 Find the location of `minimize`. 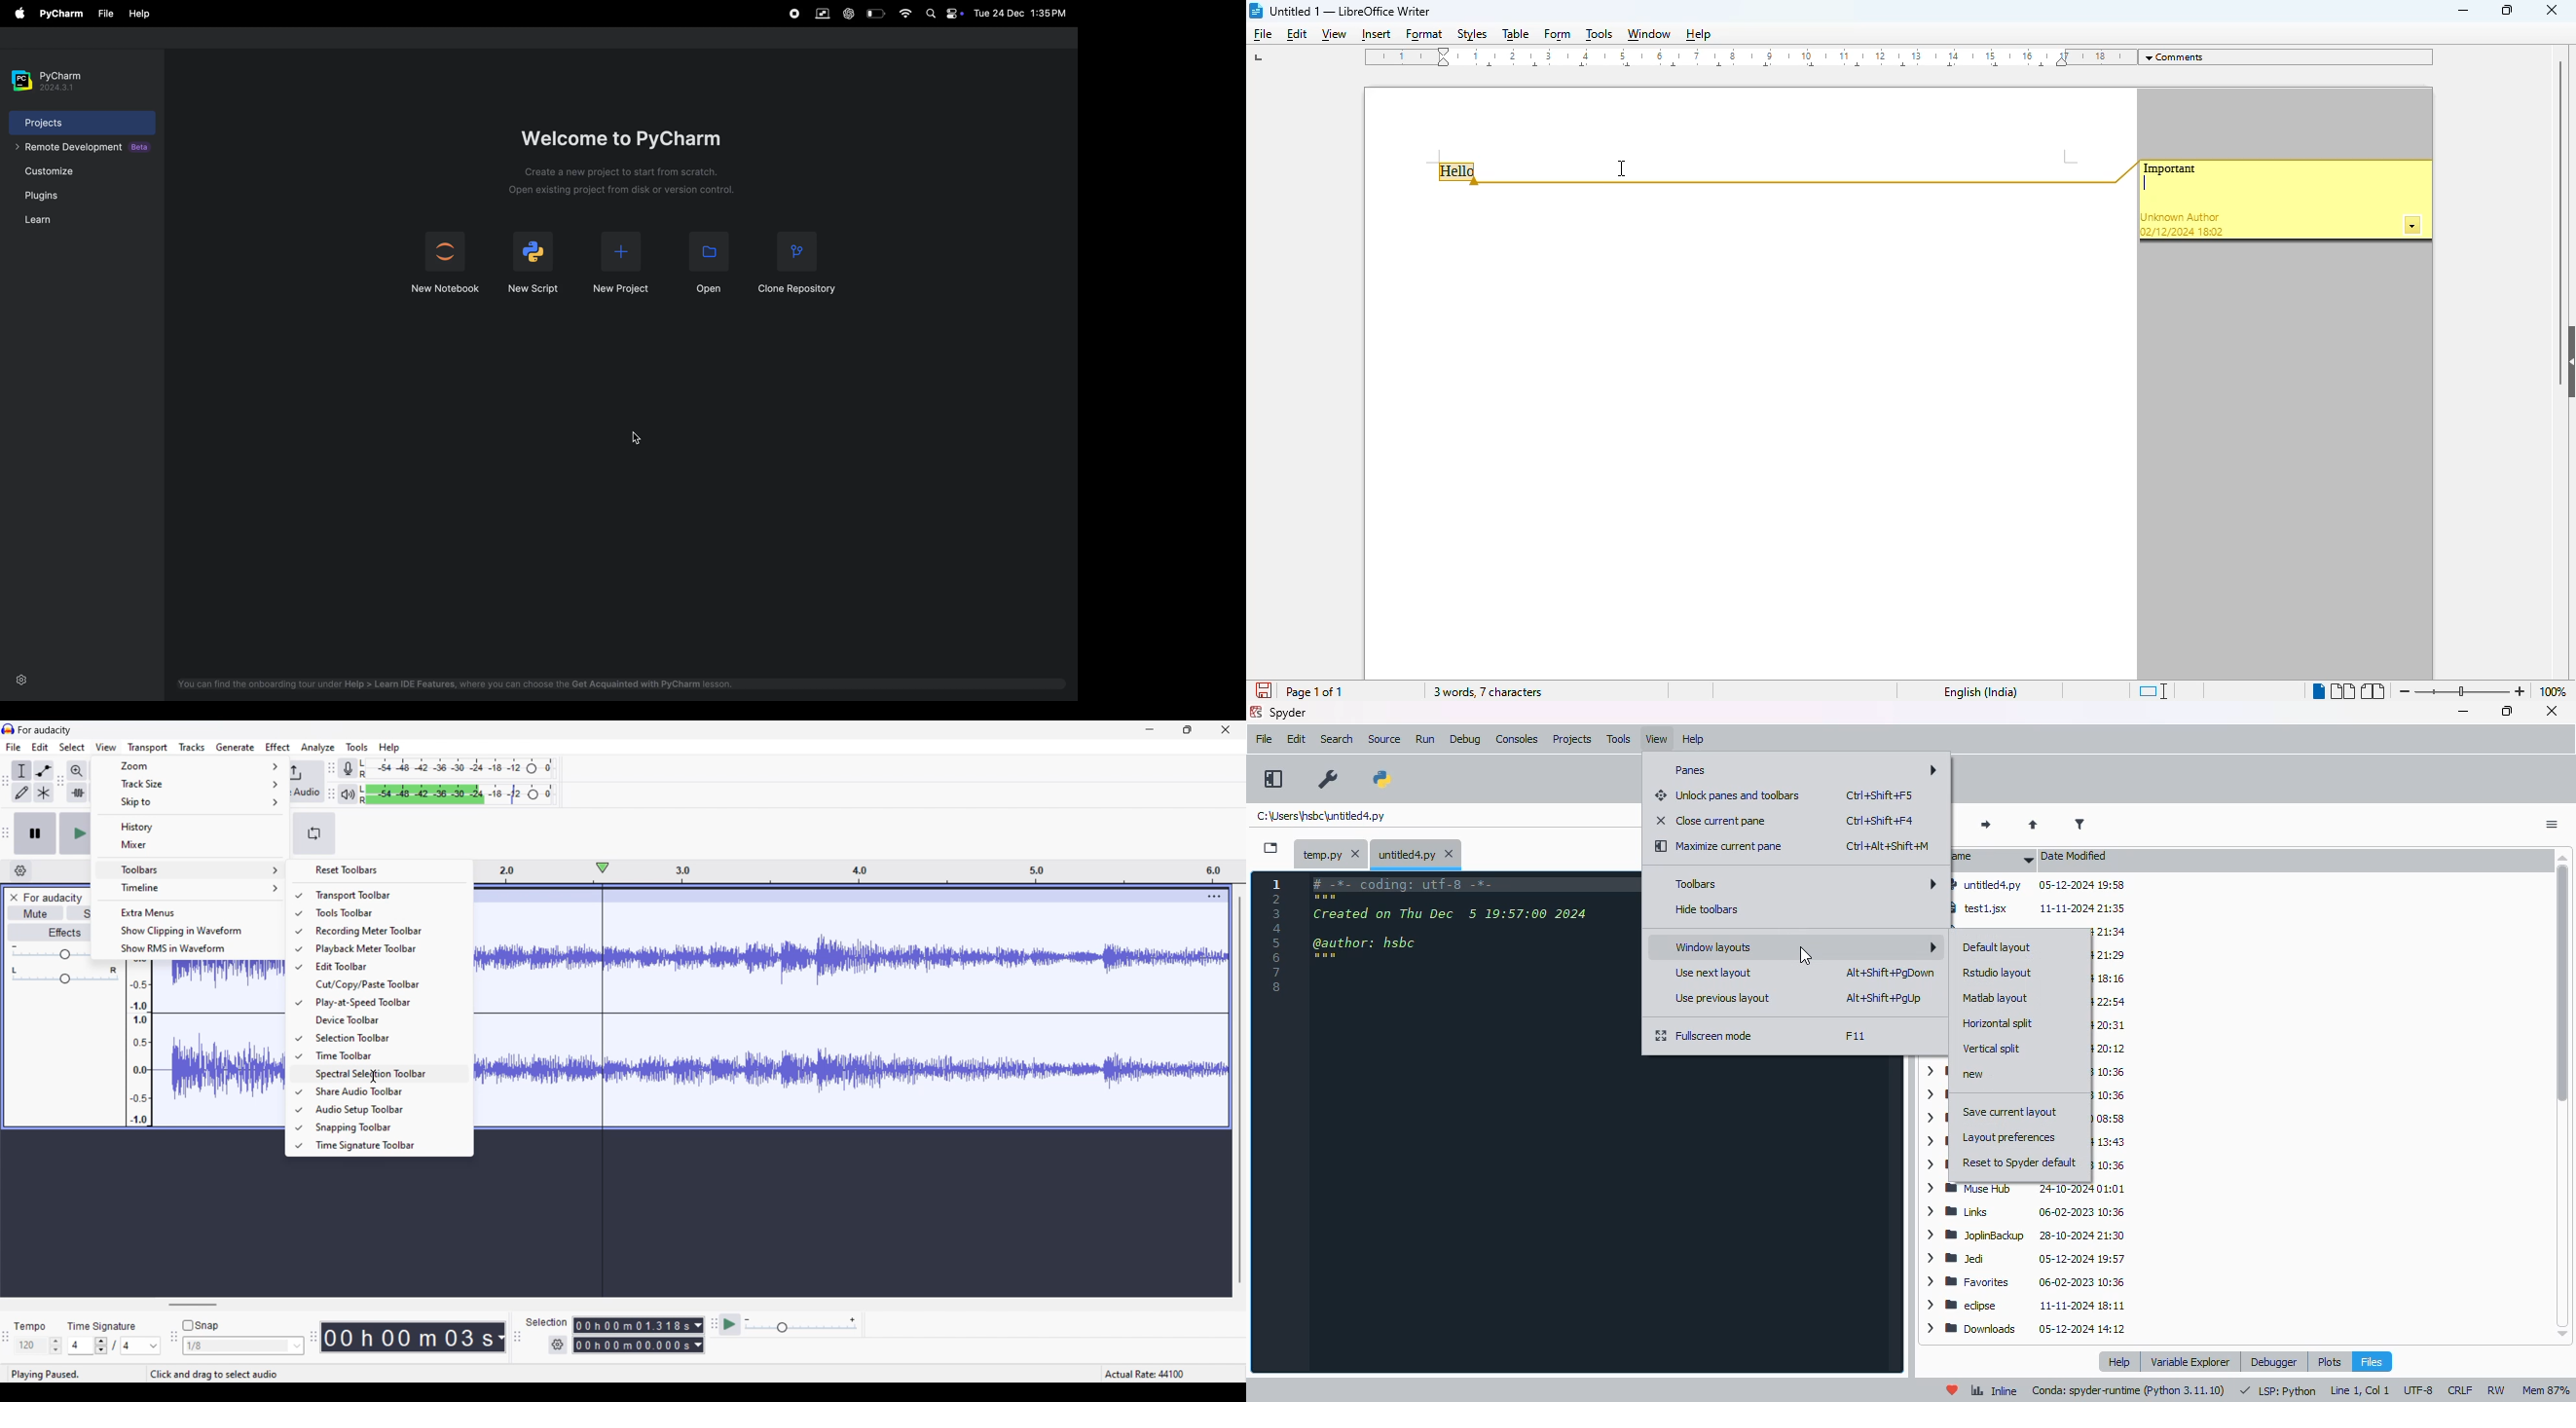

minimize is located at coordinates (2463, 712).